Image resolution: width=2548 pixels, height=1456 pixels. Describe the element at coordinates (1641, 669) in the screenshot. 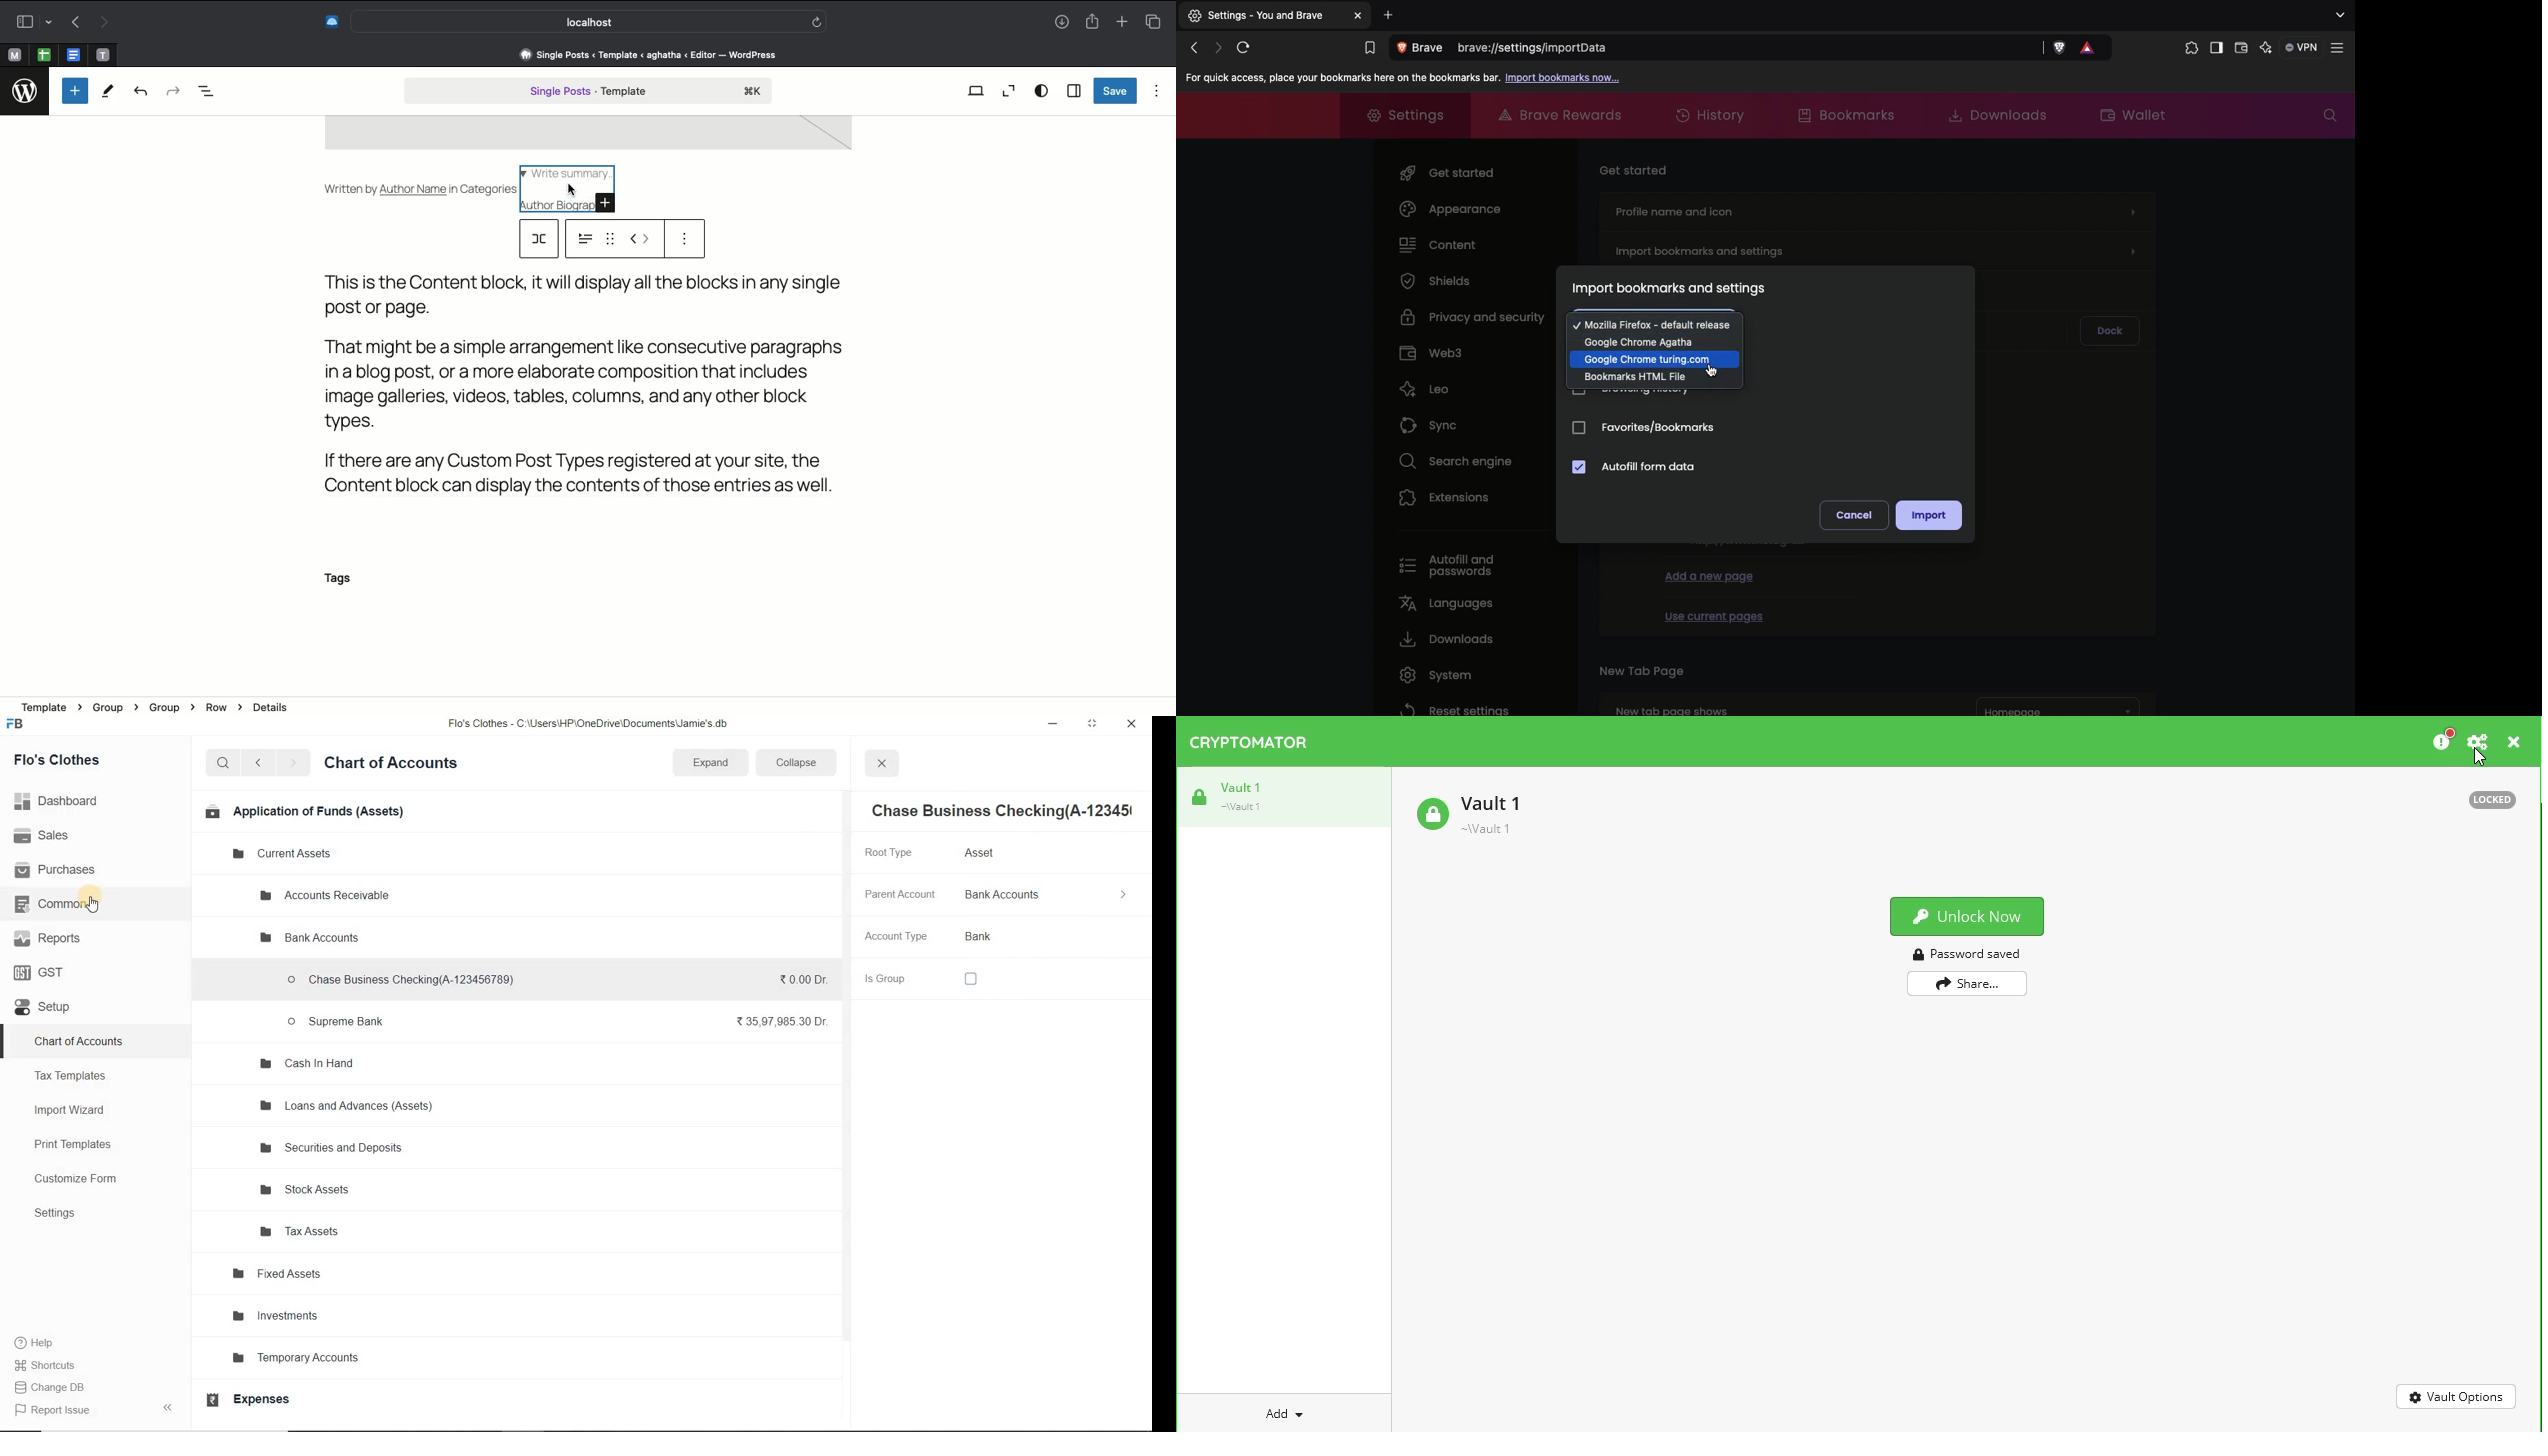

I see `New tab page` at that location.